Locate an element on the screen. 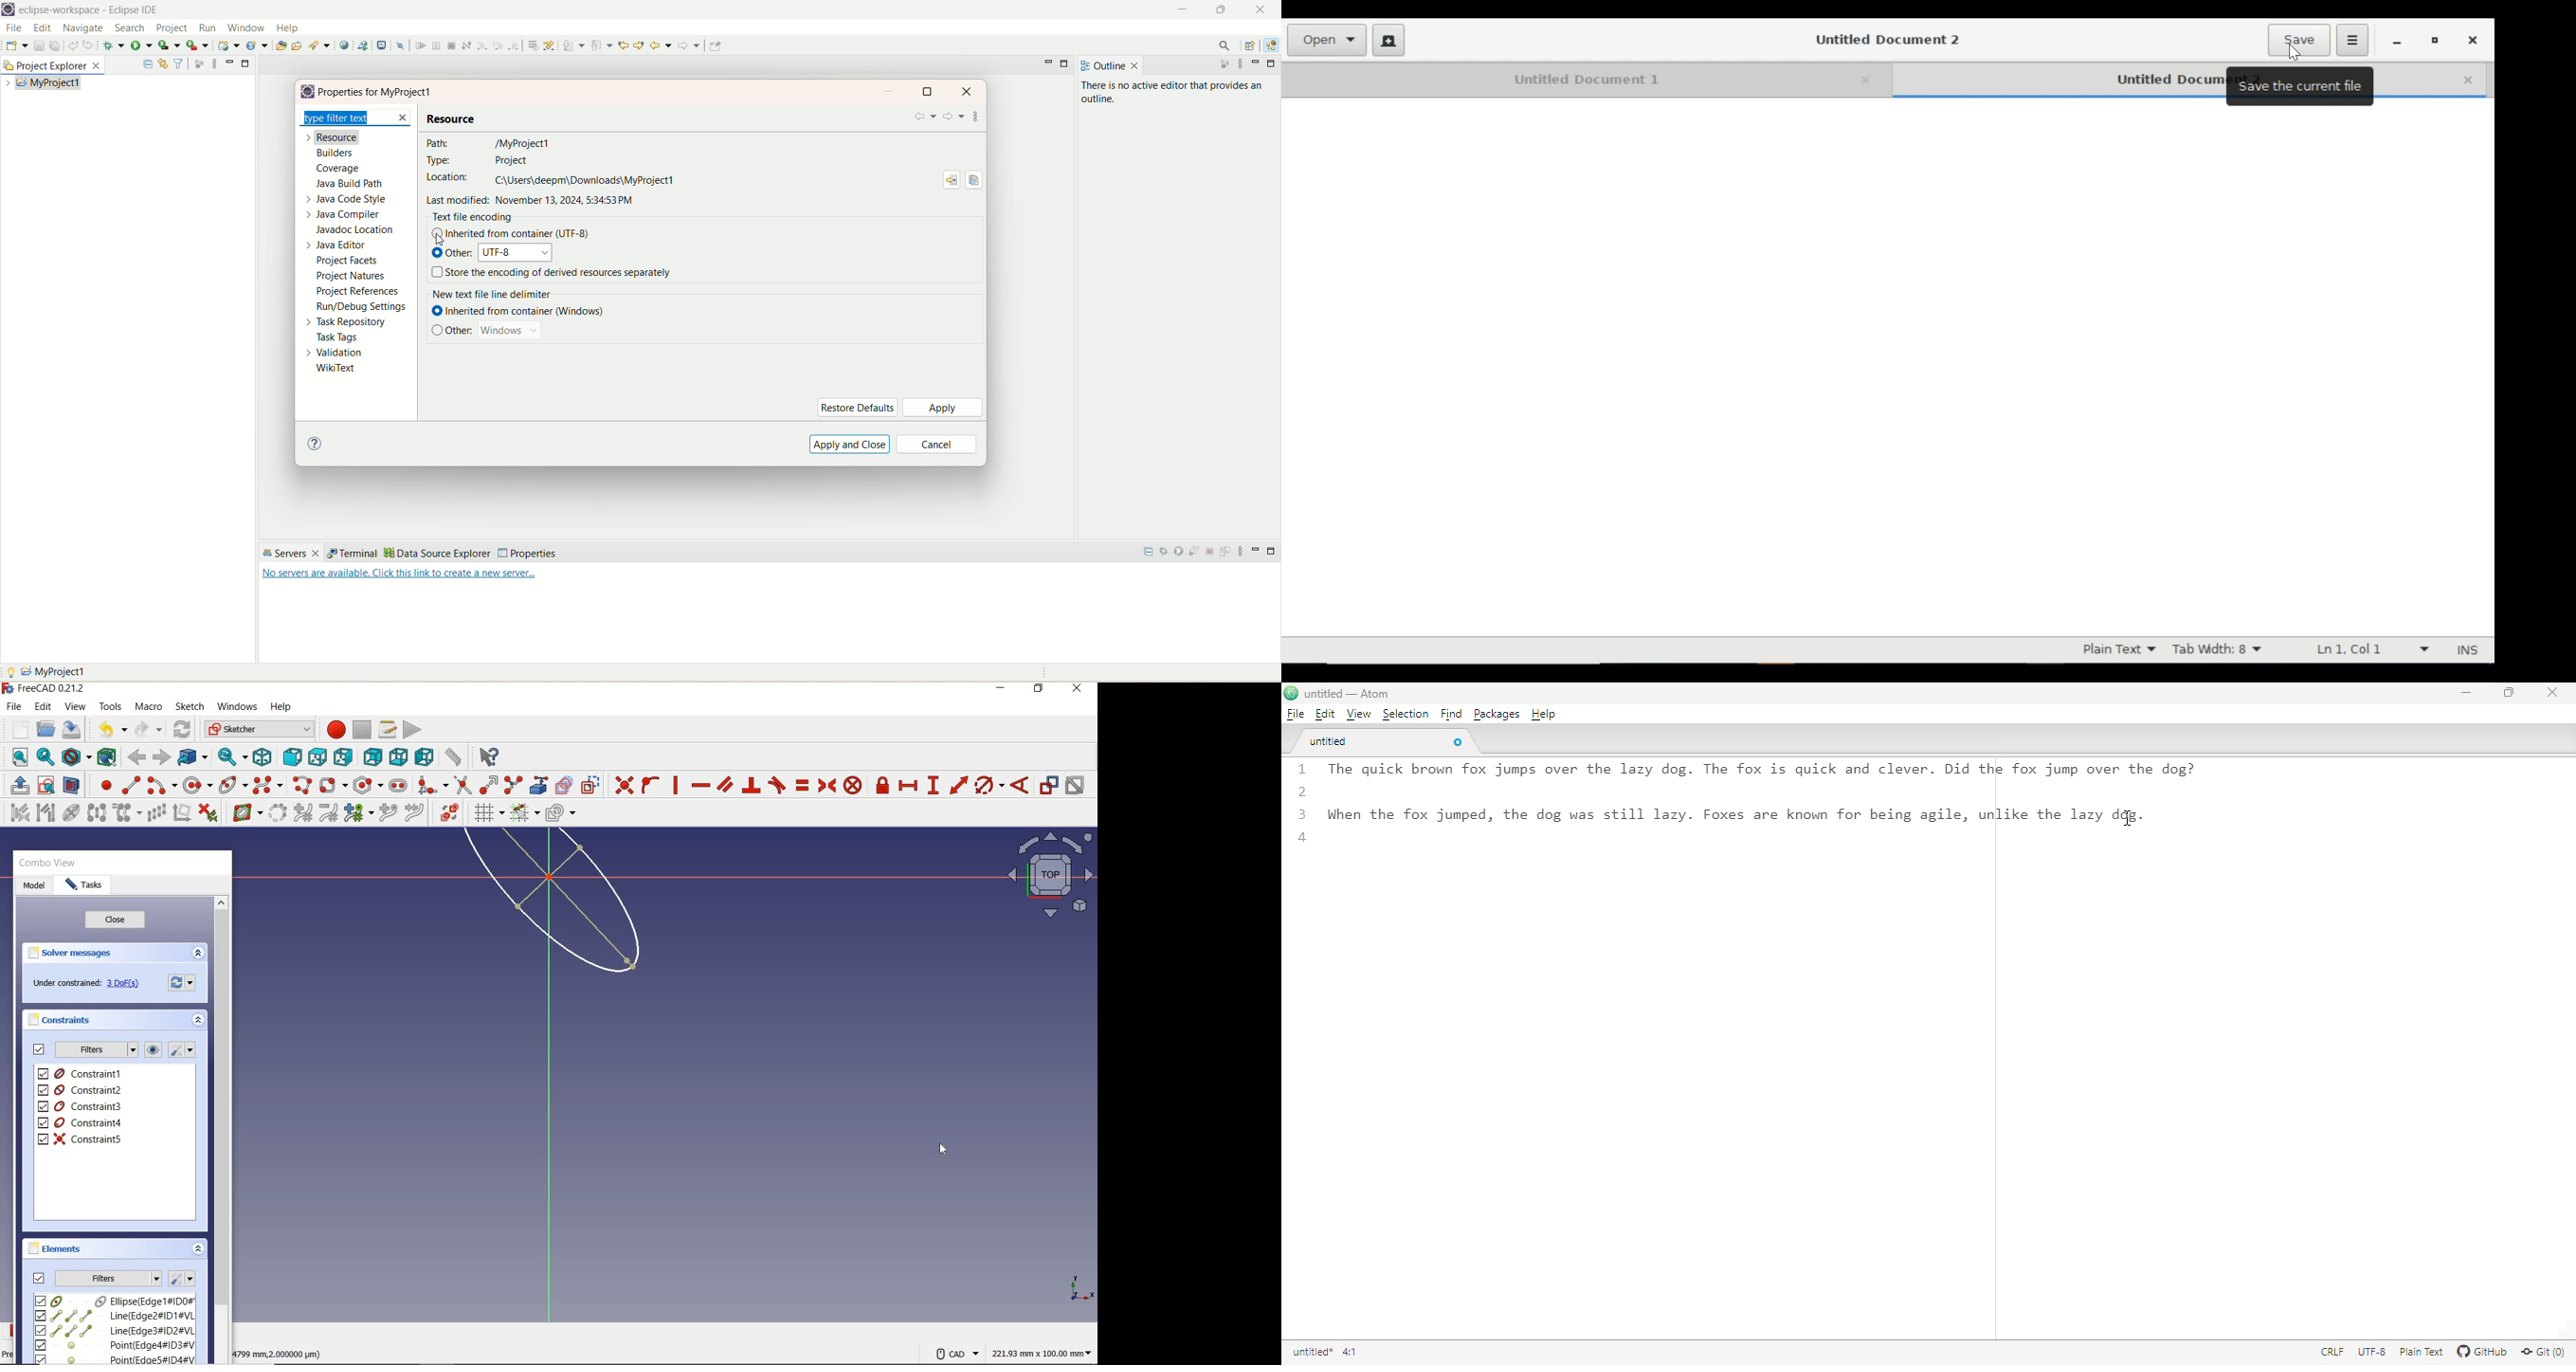  open type is located at coordinates (279, 46).